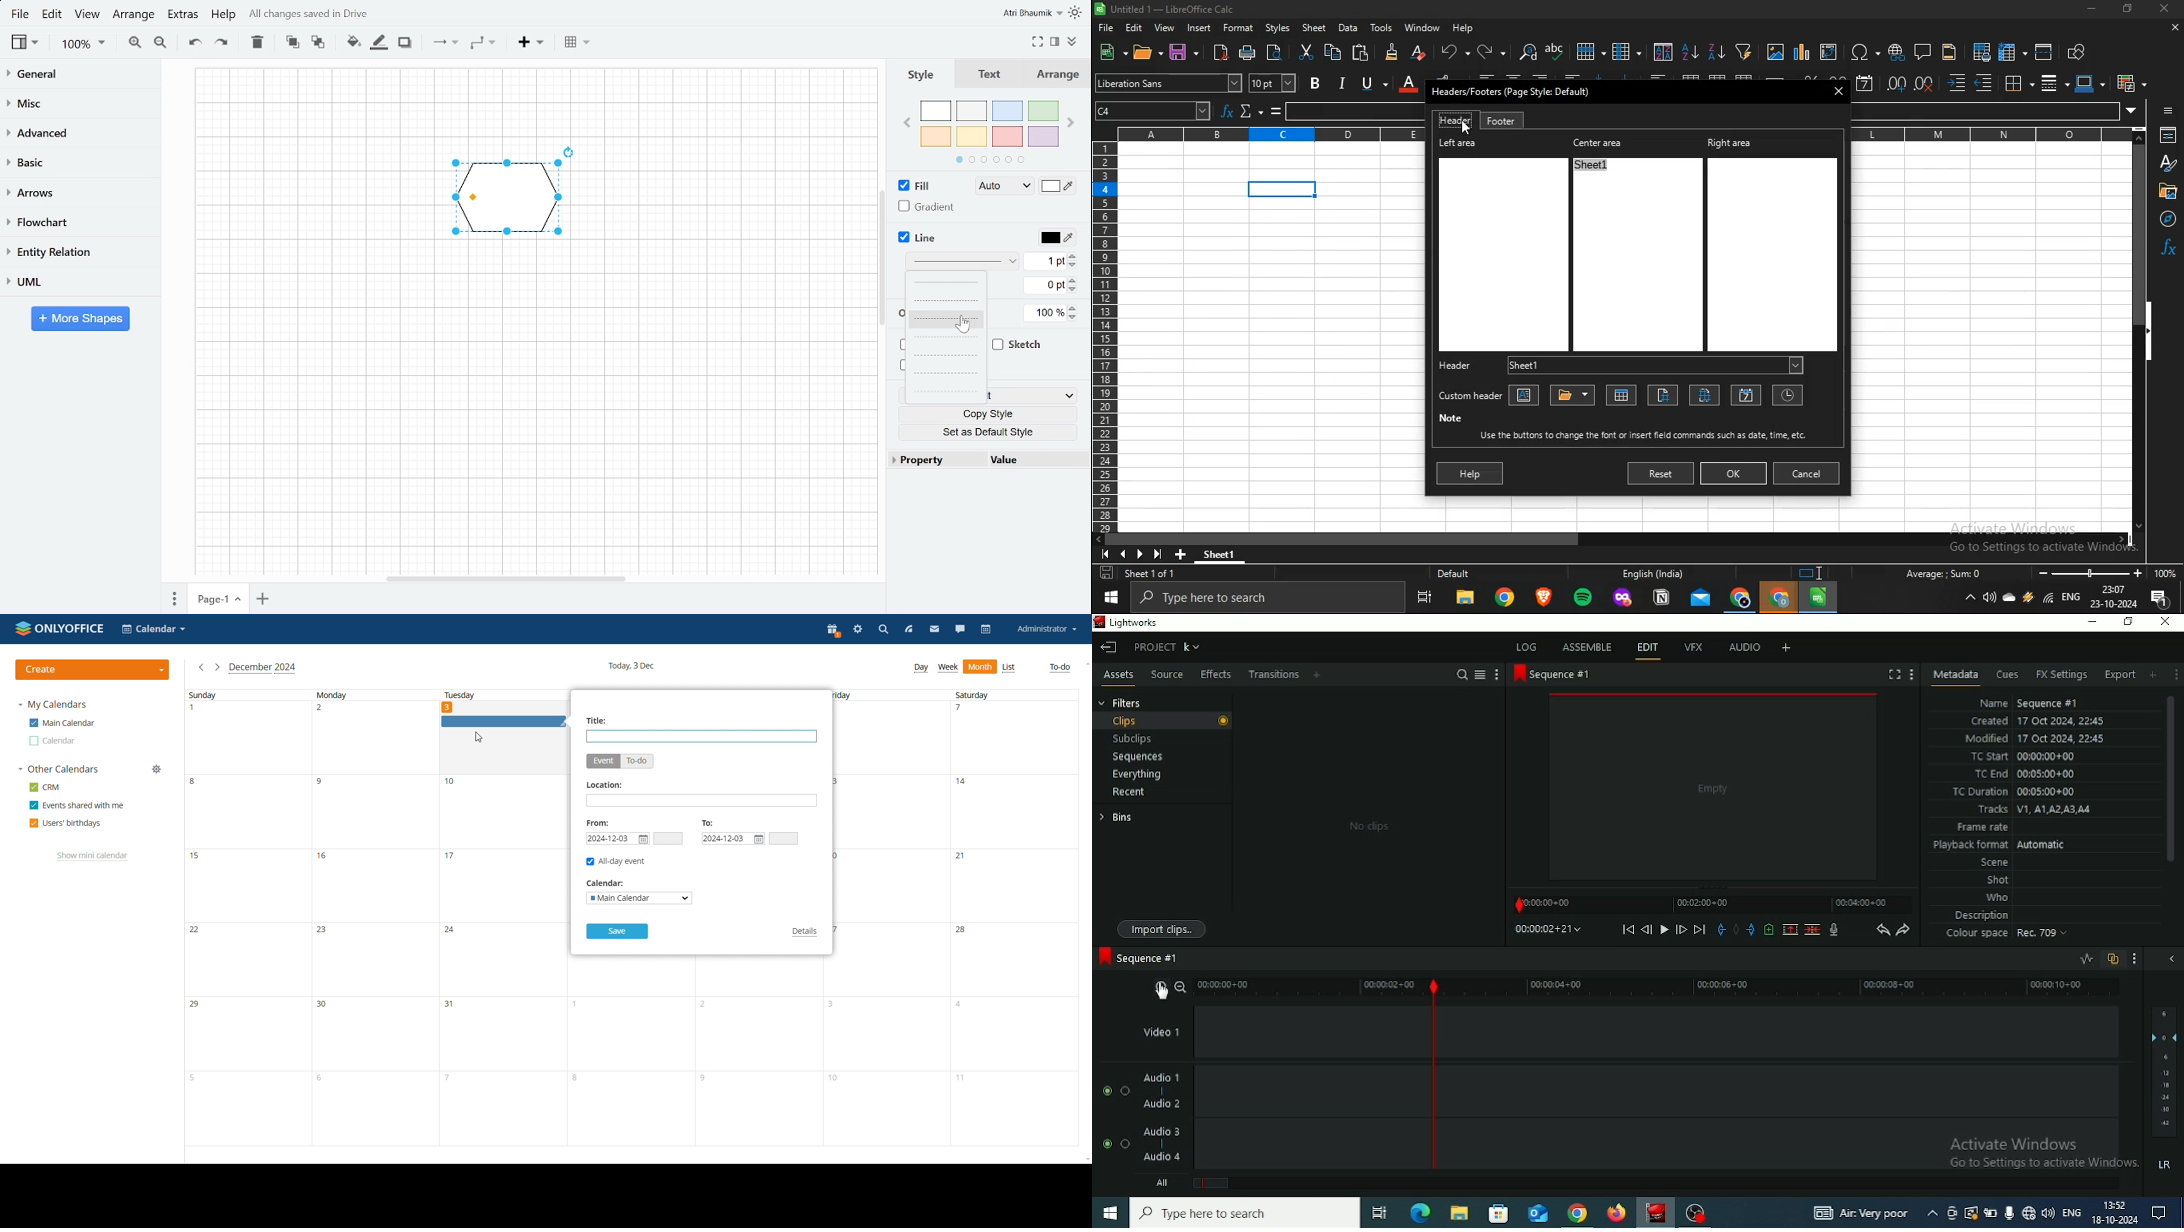 This screenshot has height=1232, width=2184. What do you see at coordinates (1379, 1213) in the screenshot?
I see `Task View` at bounding box center [1379, 1213].